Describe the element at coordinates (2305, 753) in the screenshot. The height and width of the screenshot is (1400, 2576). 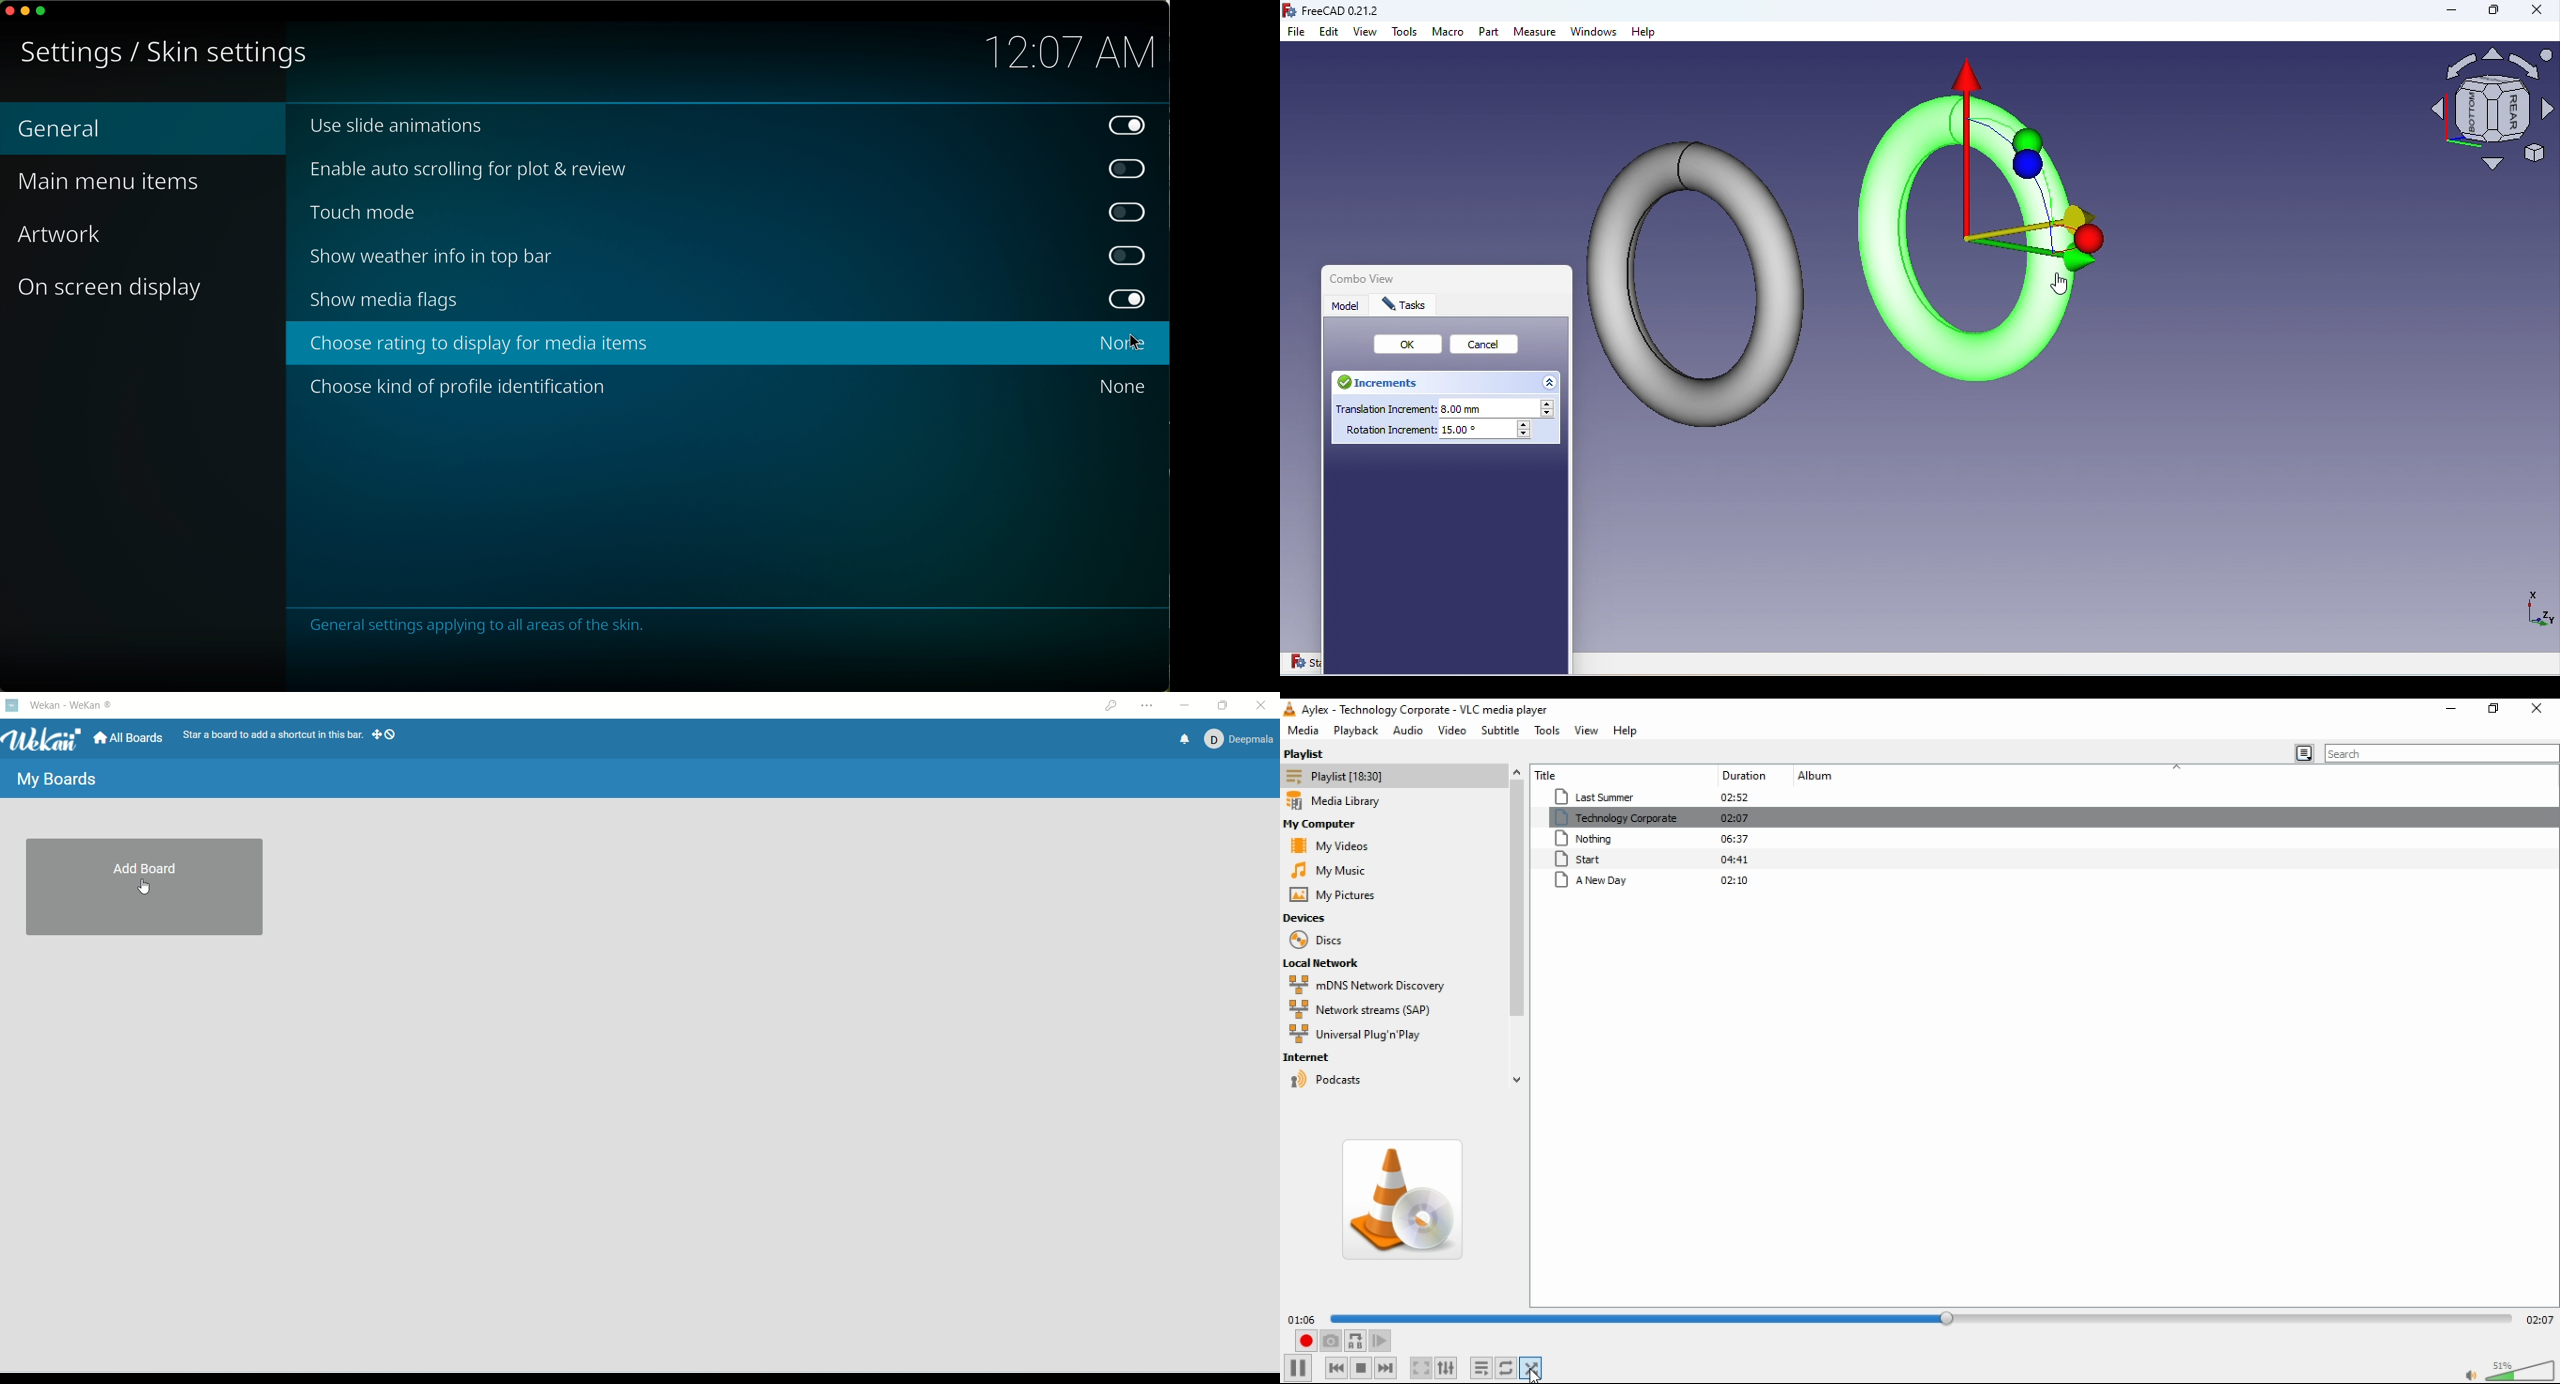
I see `toggle playlistview` at that location.